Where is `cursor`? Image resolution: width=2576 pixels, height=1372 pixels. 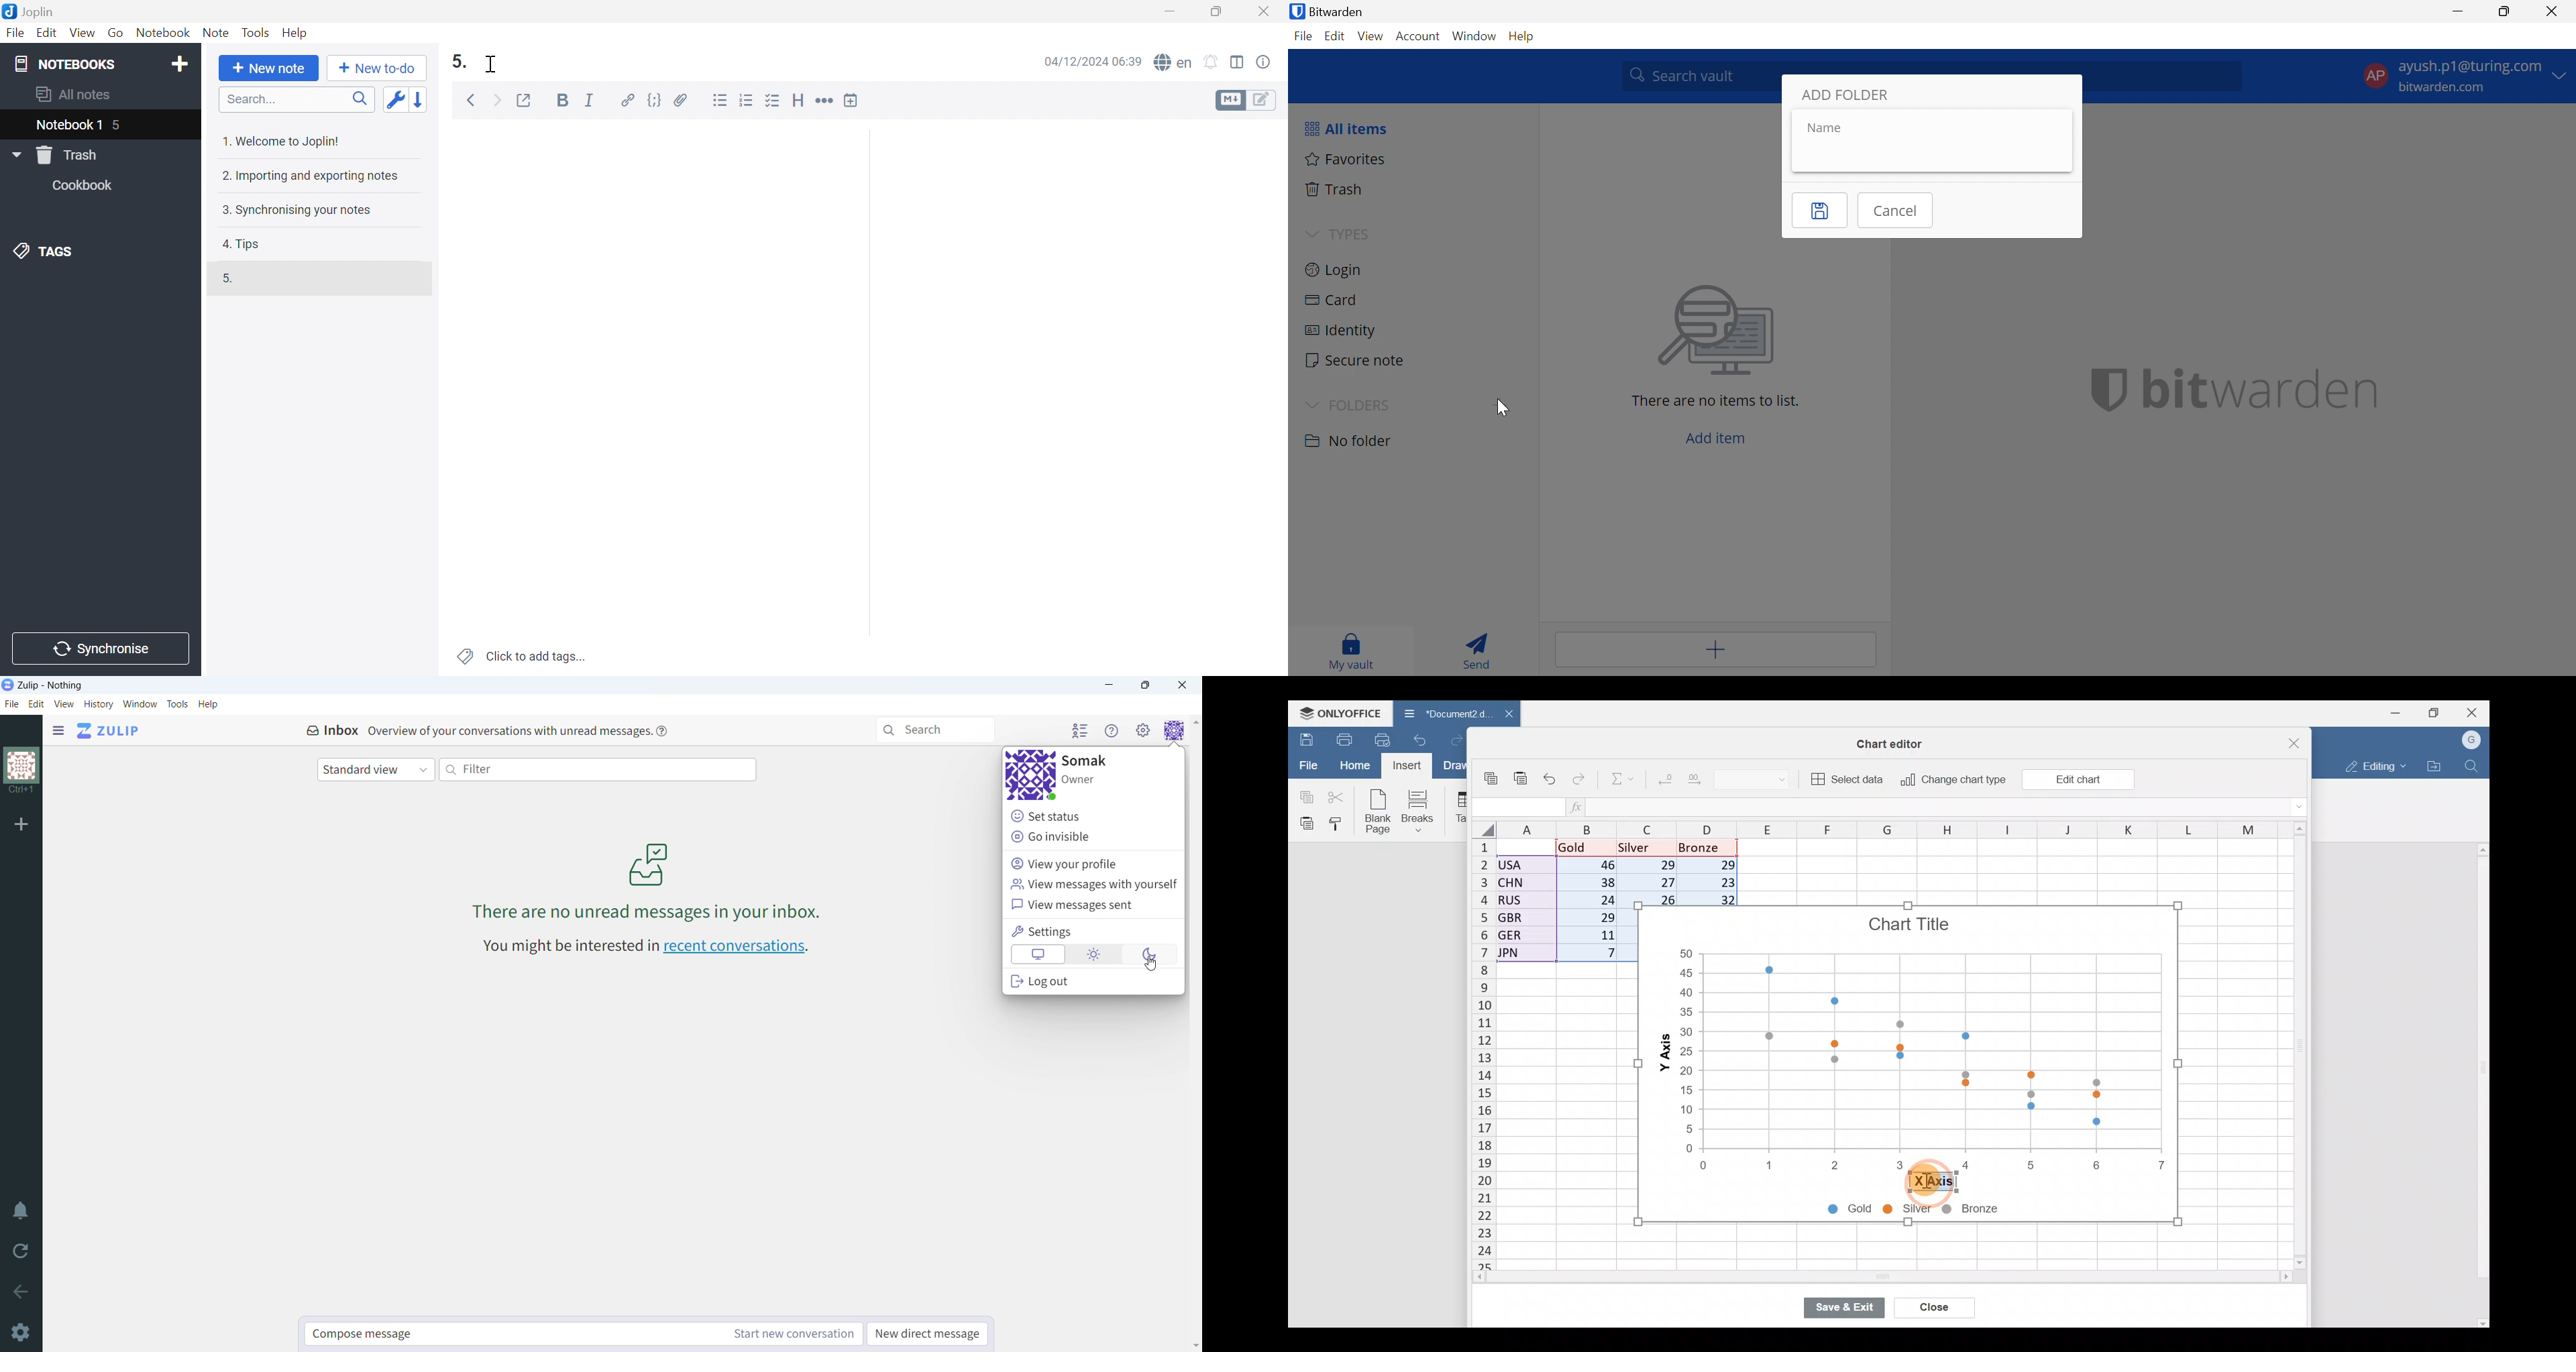
cursor is located at coordinates (1154, 965).